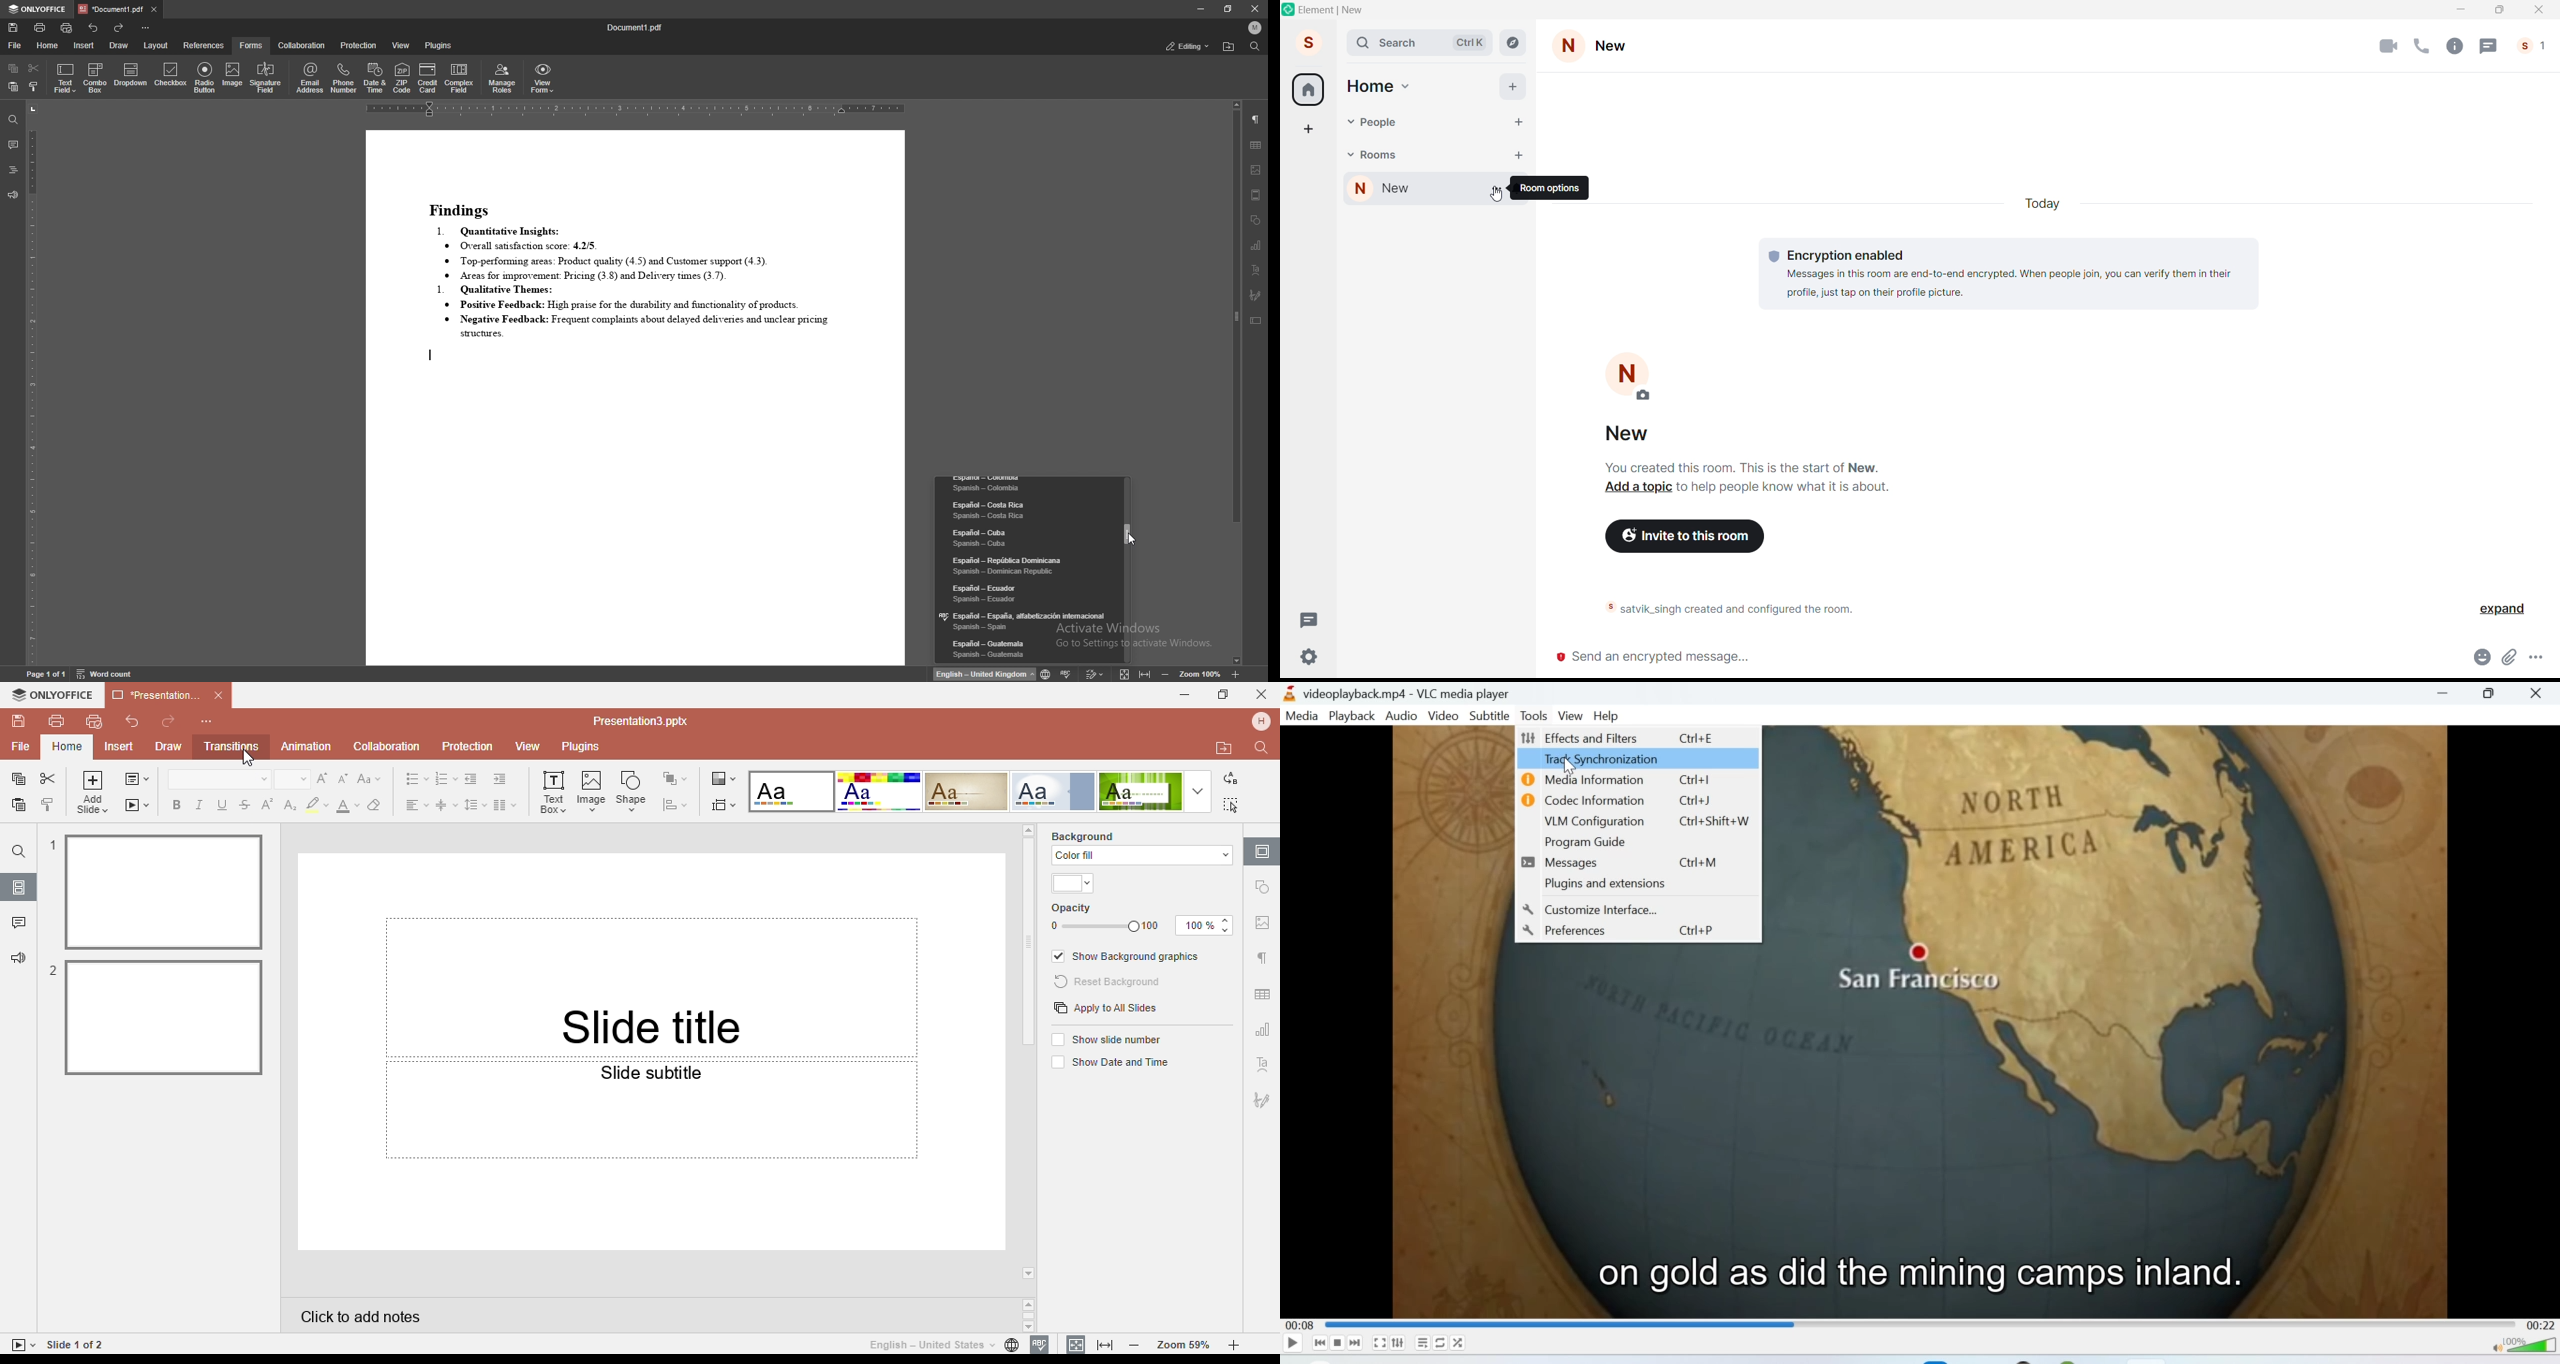 This screenshot has height=1372, width=2576. What do you see at coordinates (245, 804) in the screenshot?
I see `Strikethrough` at bounding box center [245, 804].